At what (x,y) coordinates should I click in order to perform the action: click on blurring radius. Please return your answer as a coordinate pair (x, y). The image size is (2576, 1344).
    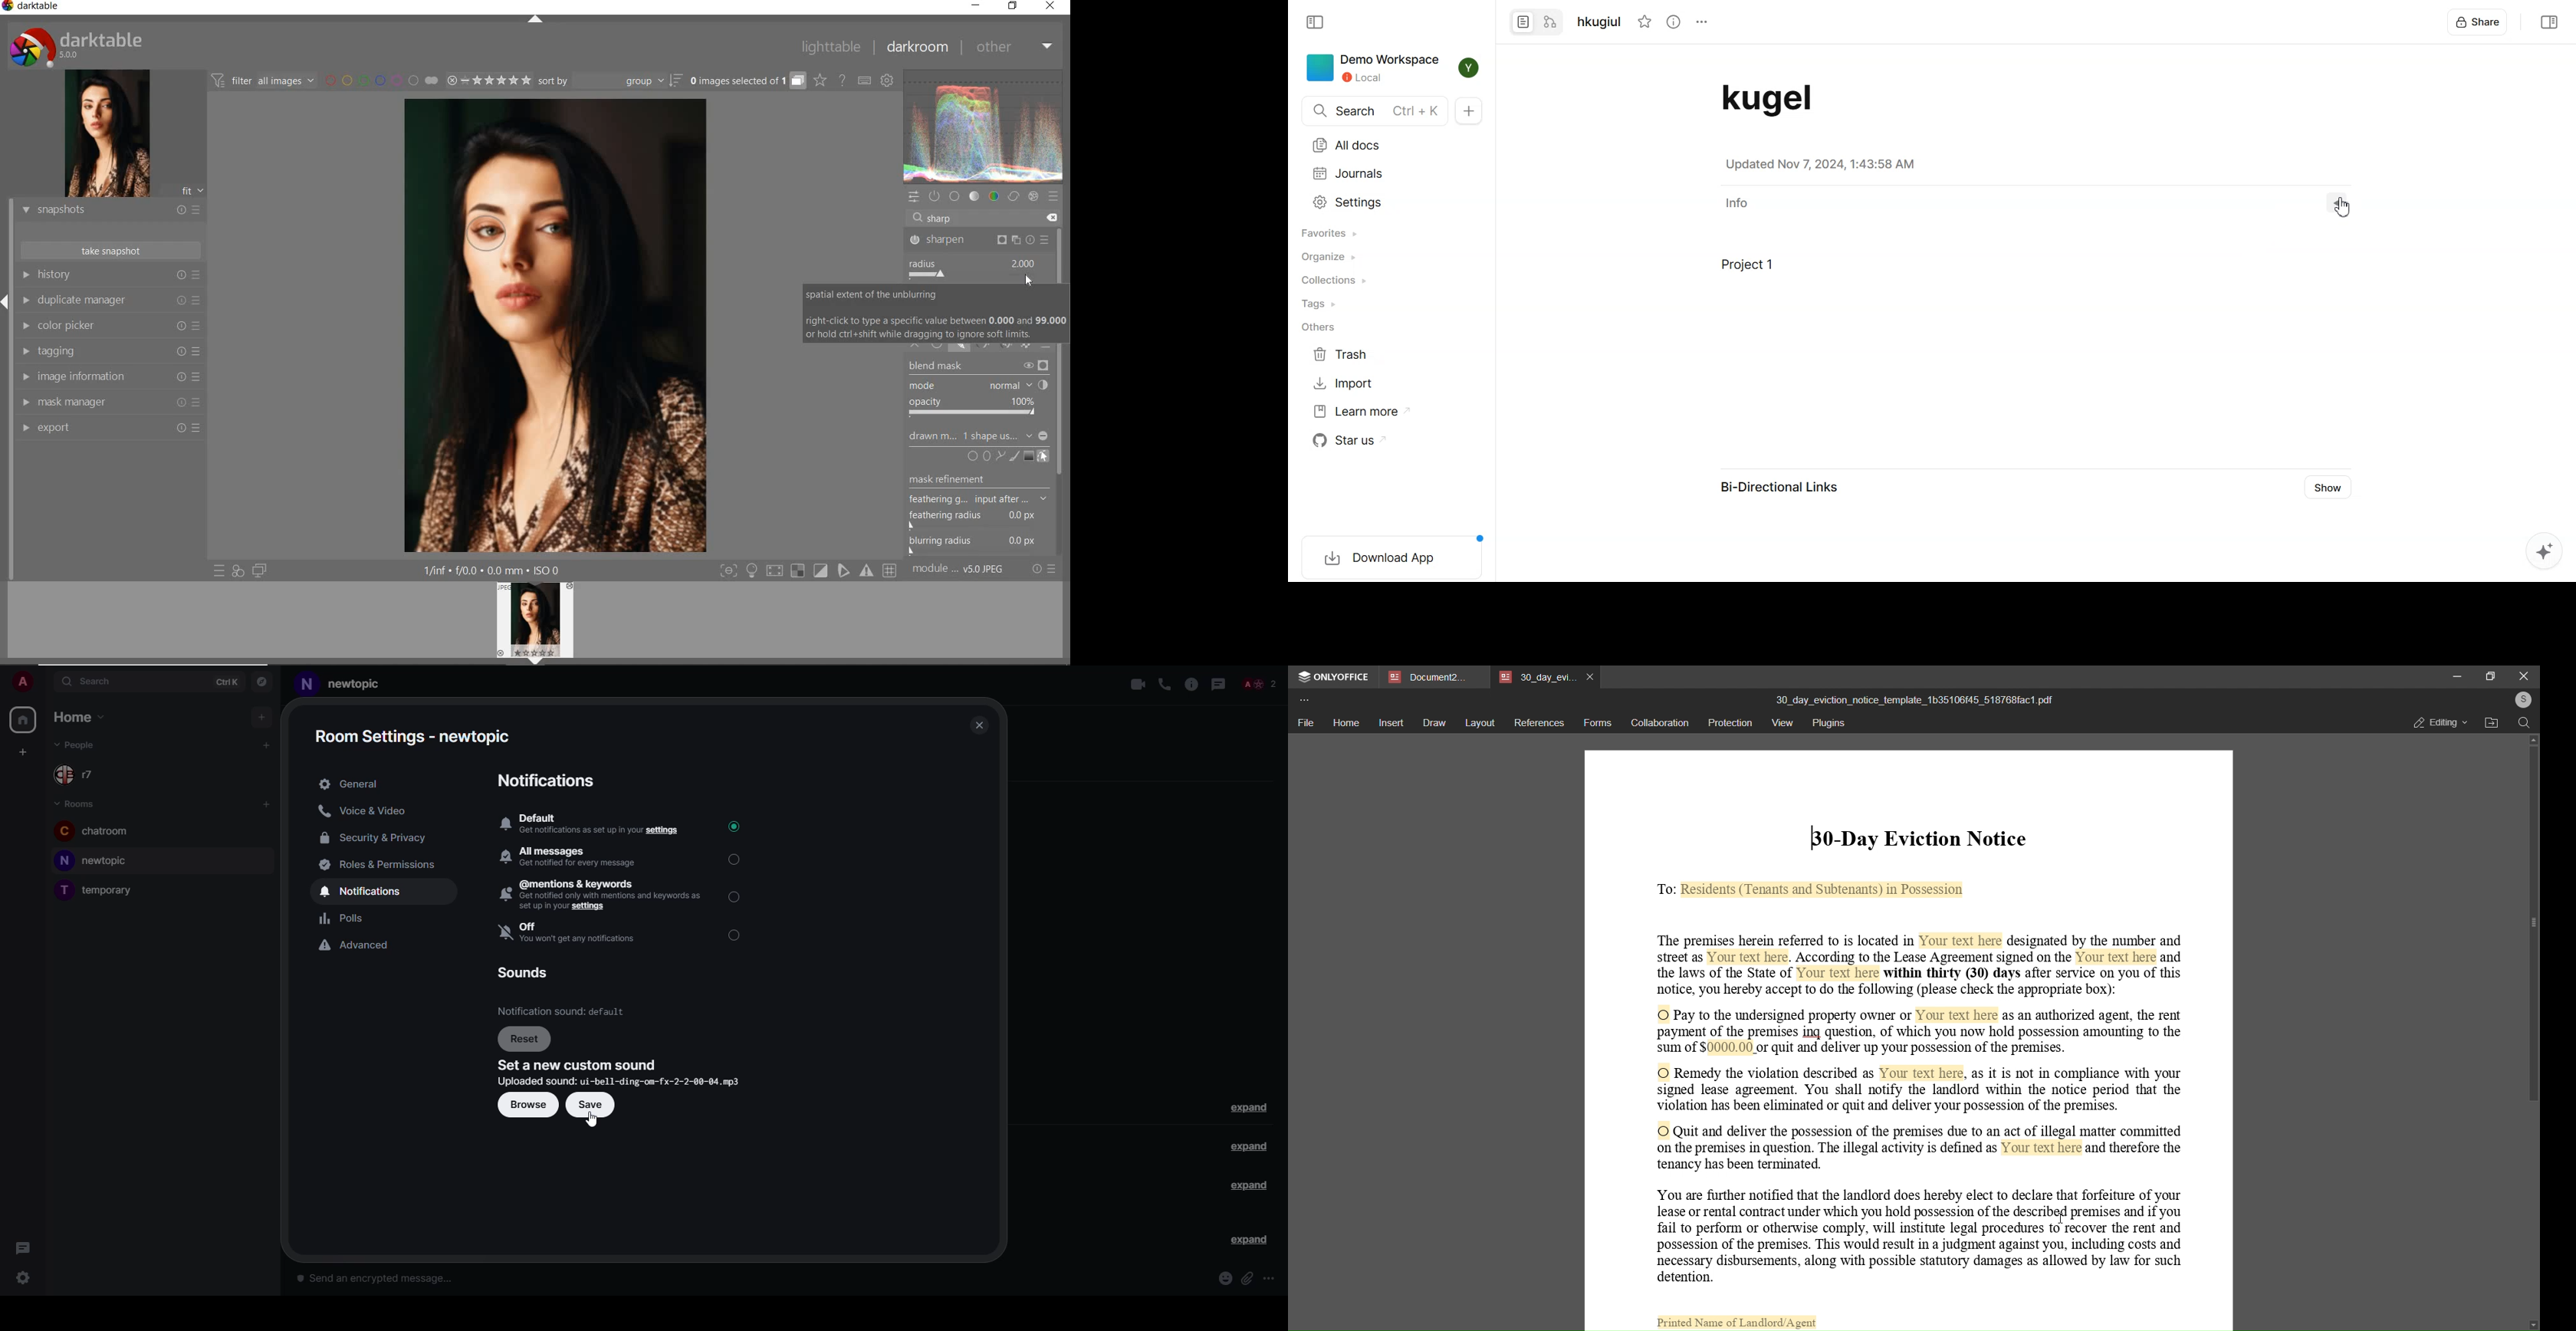
    Looking at the image, I should click on (974, 545).